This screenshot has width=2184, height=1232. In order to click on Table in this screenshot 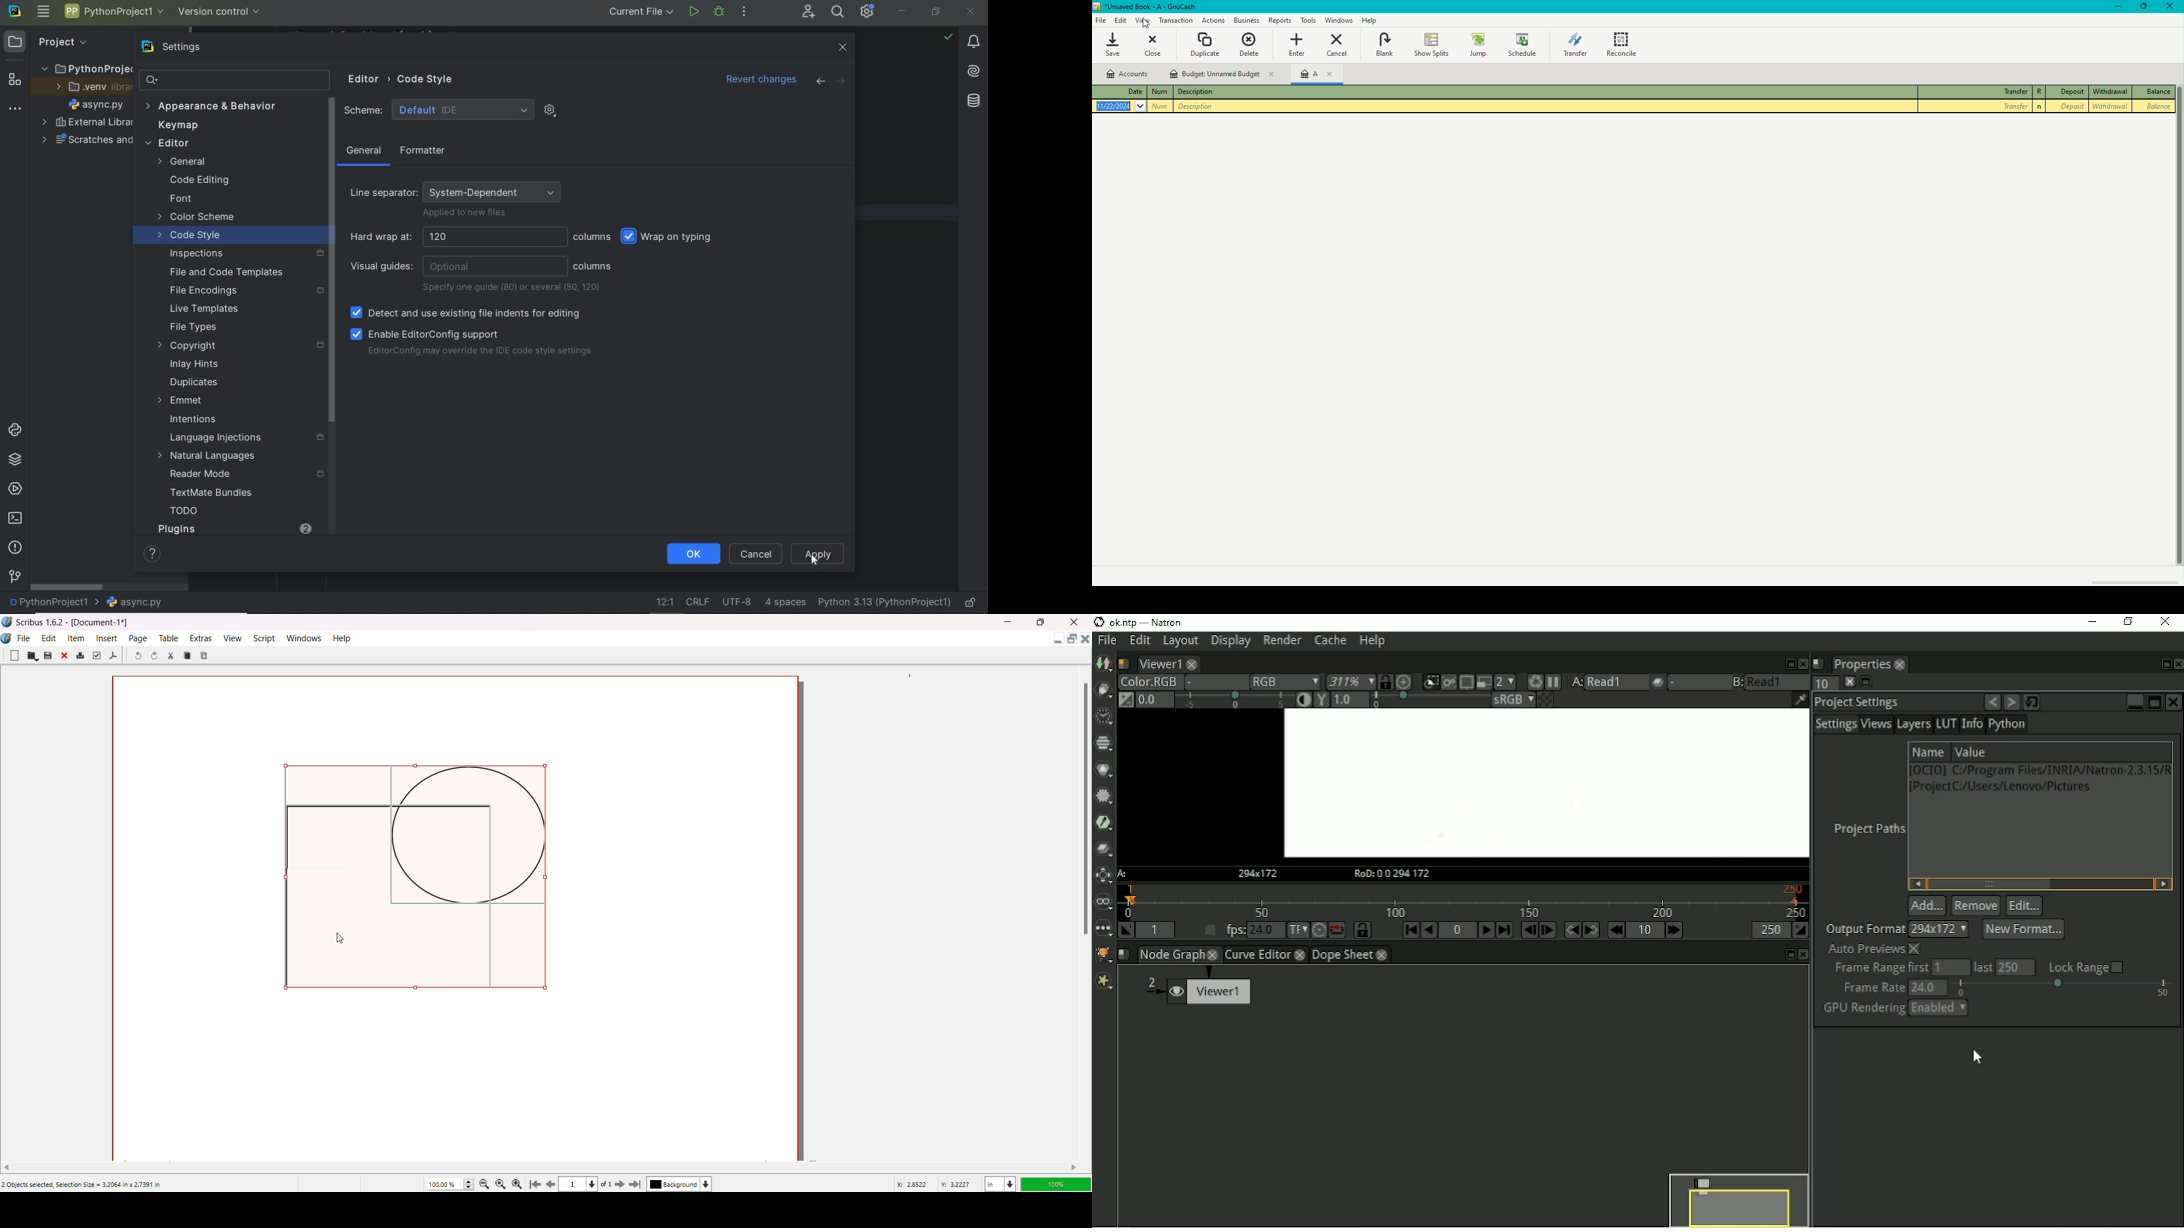, I will do `click(168, 638)`.